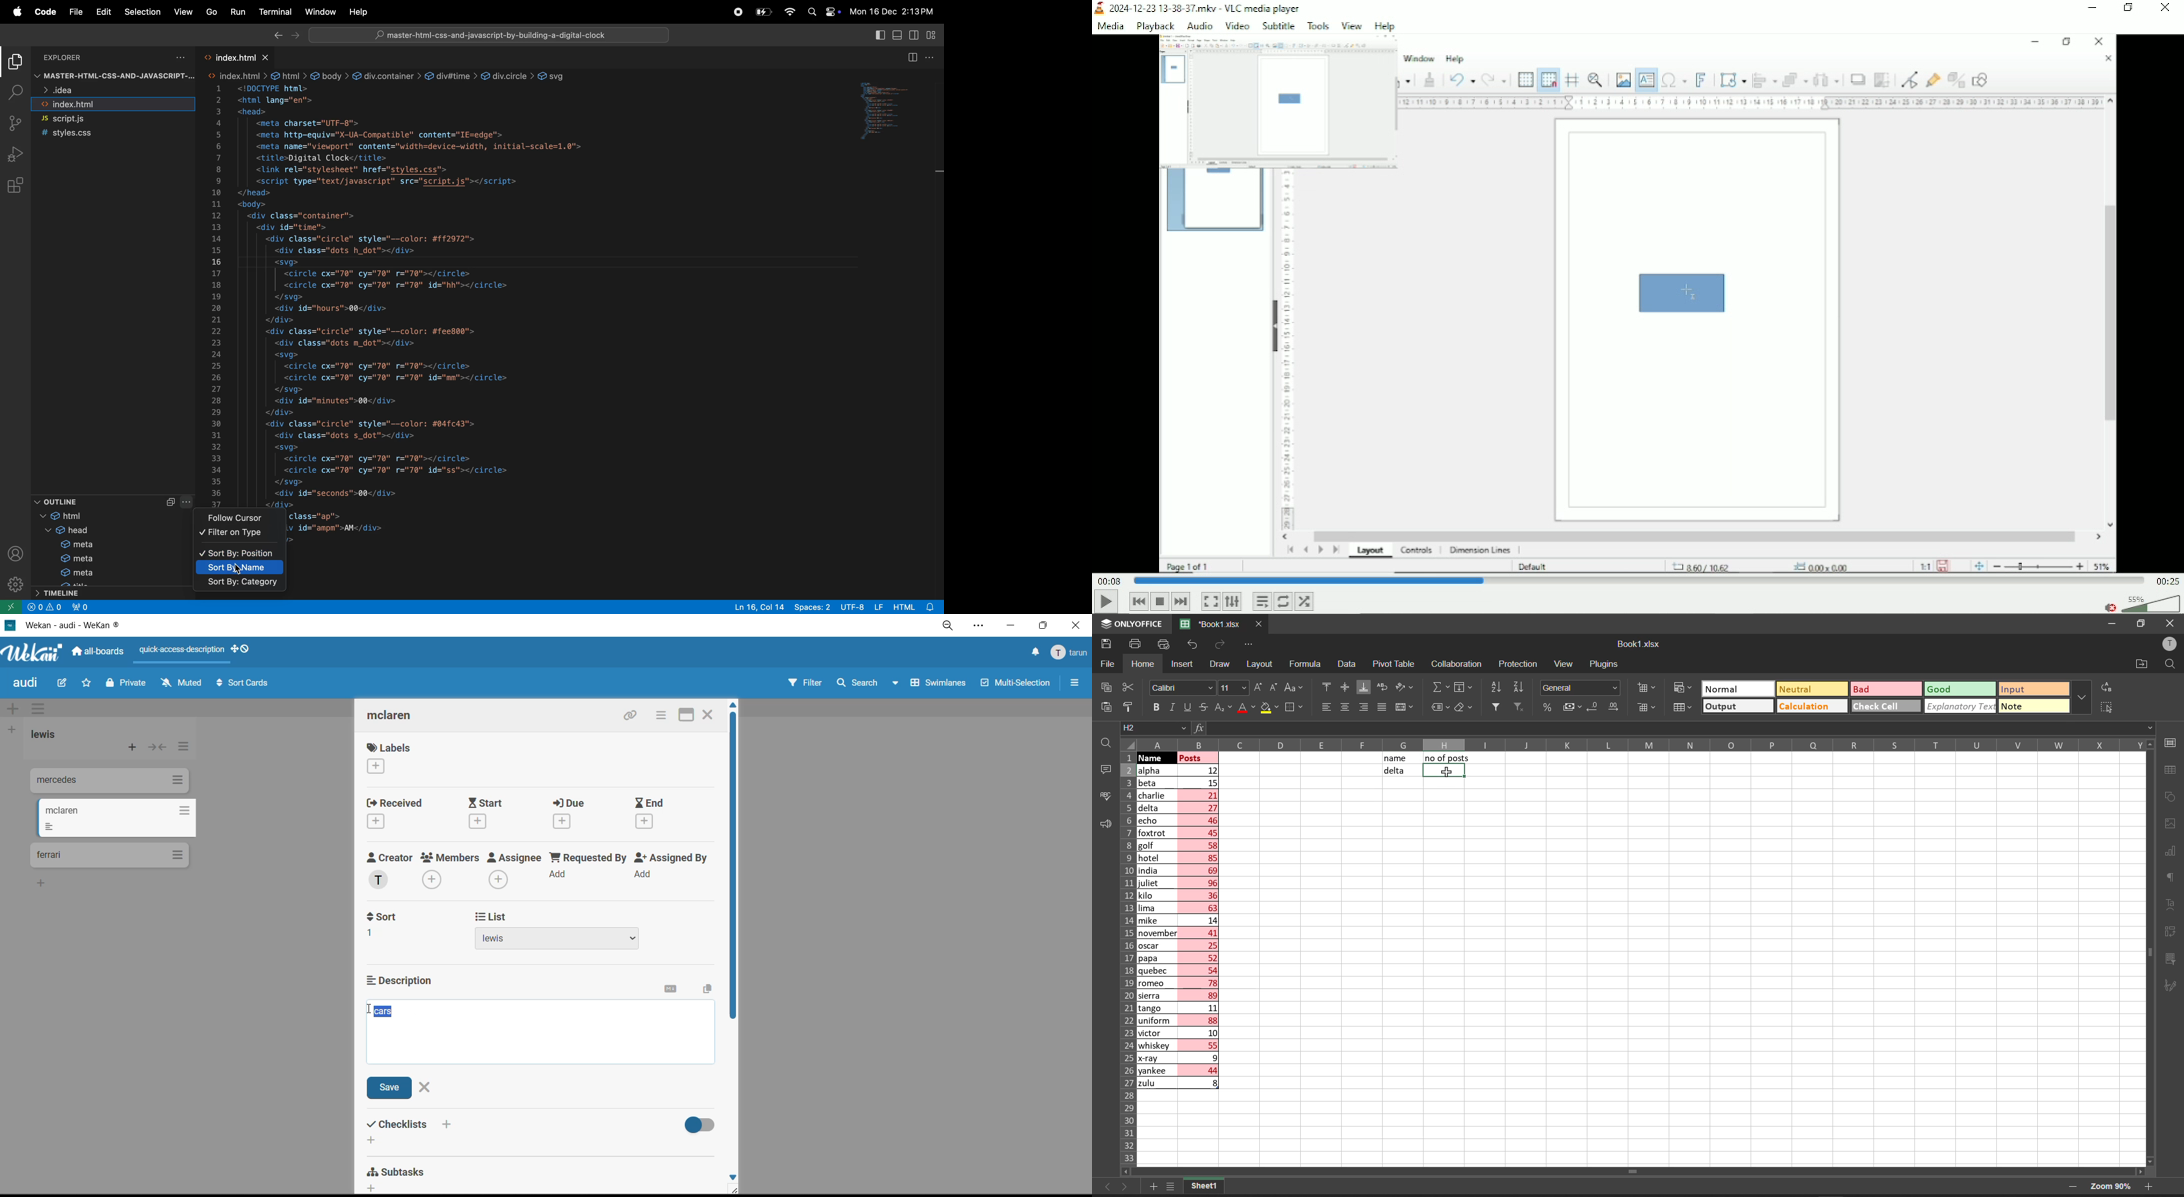 The image size is (2184, 1204). What do you see at coordinates (1181, 665) in the screenshot?
I see `insert` at bounding box center [1181, 665].